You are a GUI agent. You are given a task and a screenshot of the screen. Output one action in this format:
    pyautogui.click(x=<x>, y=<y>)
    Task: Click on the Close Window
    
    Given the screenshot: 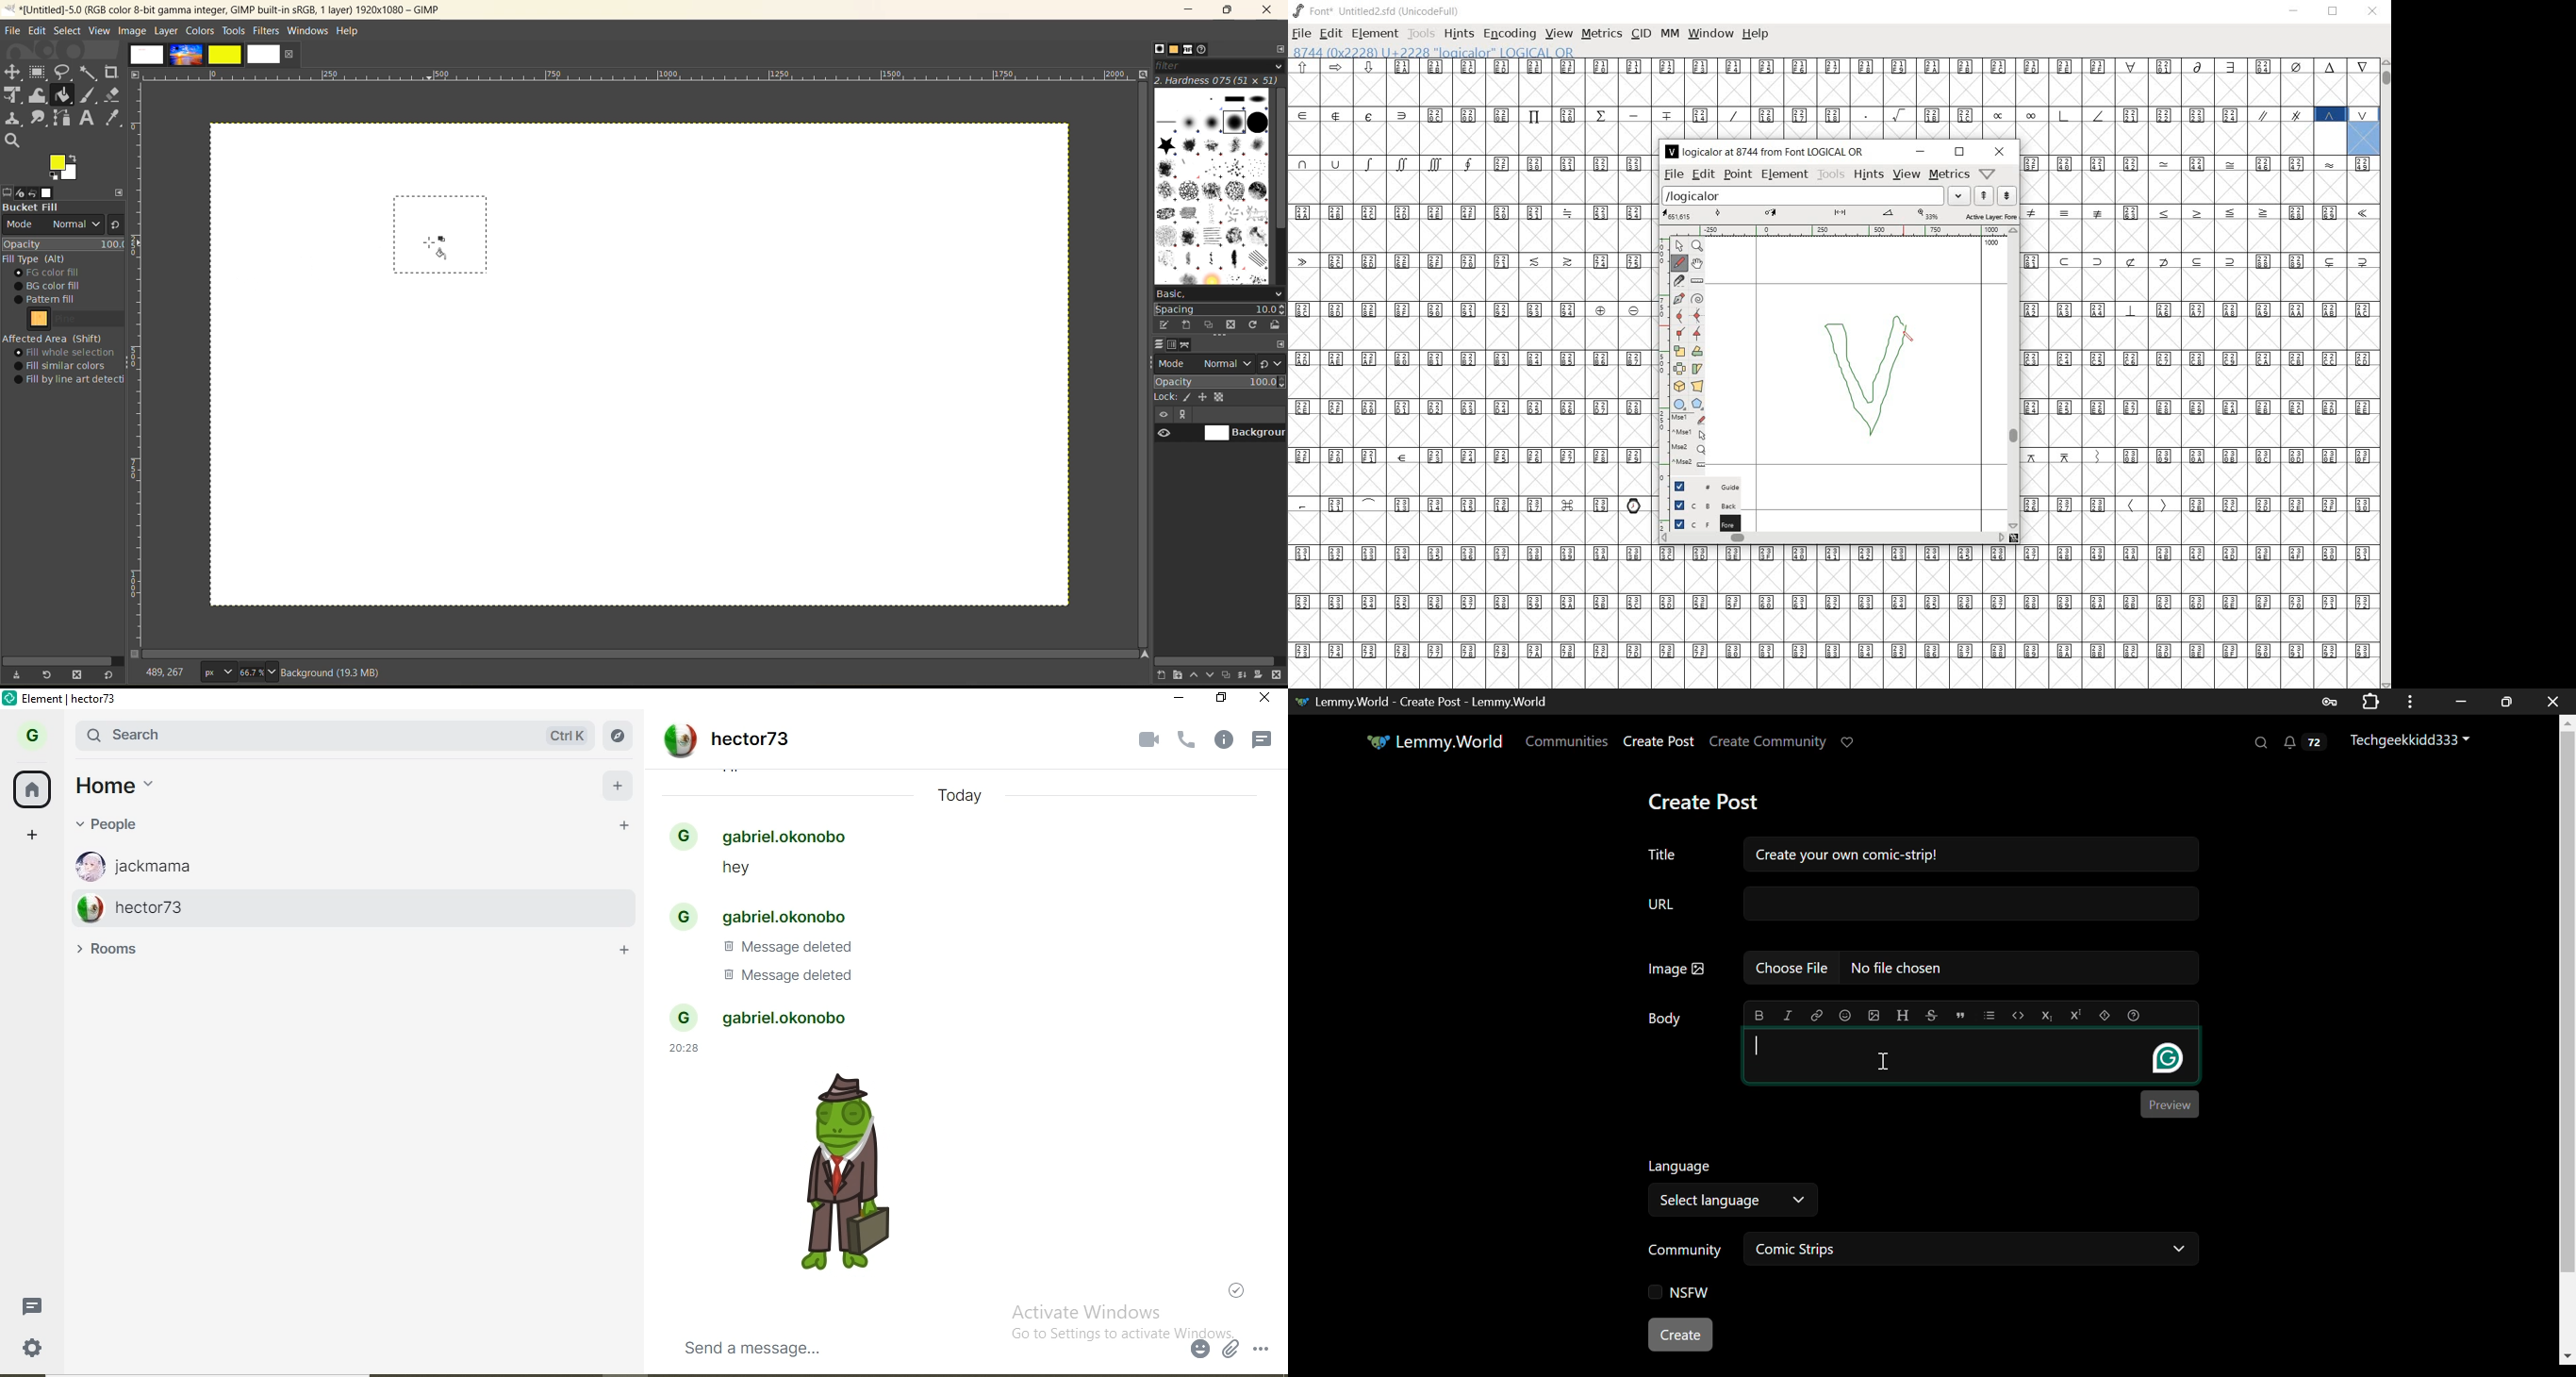 What is the action you would take?
    pyautogui.click(x=2555, y=701)
    